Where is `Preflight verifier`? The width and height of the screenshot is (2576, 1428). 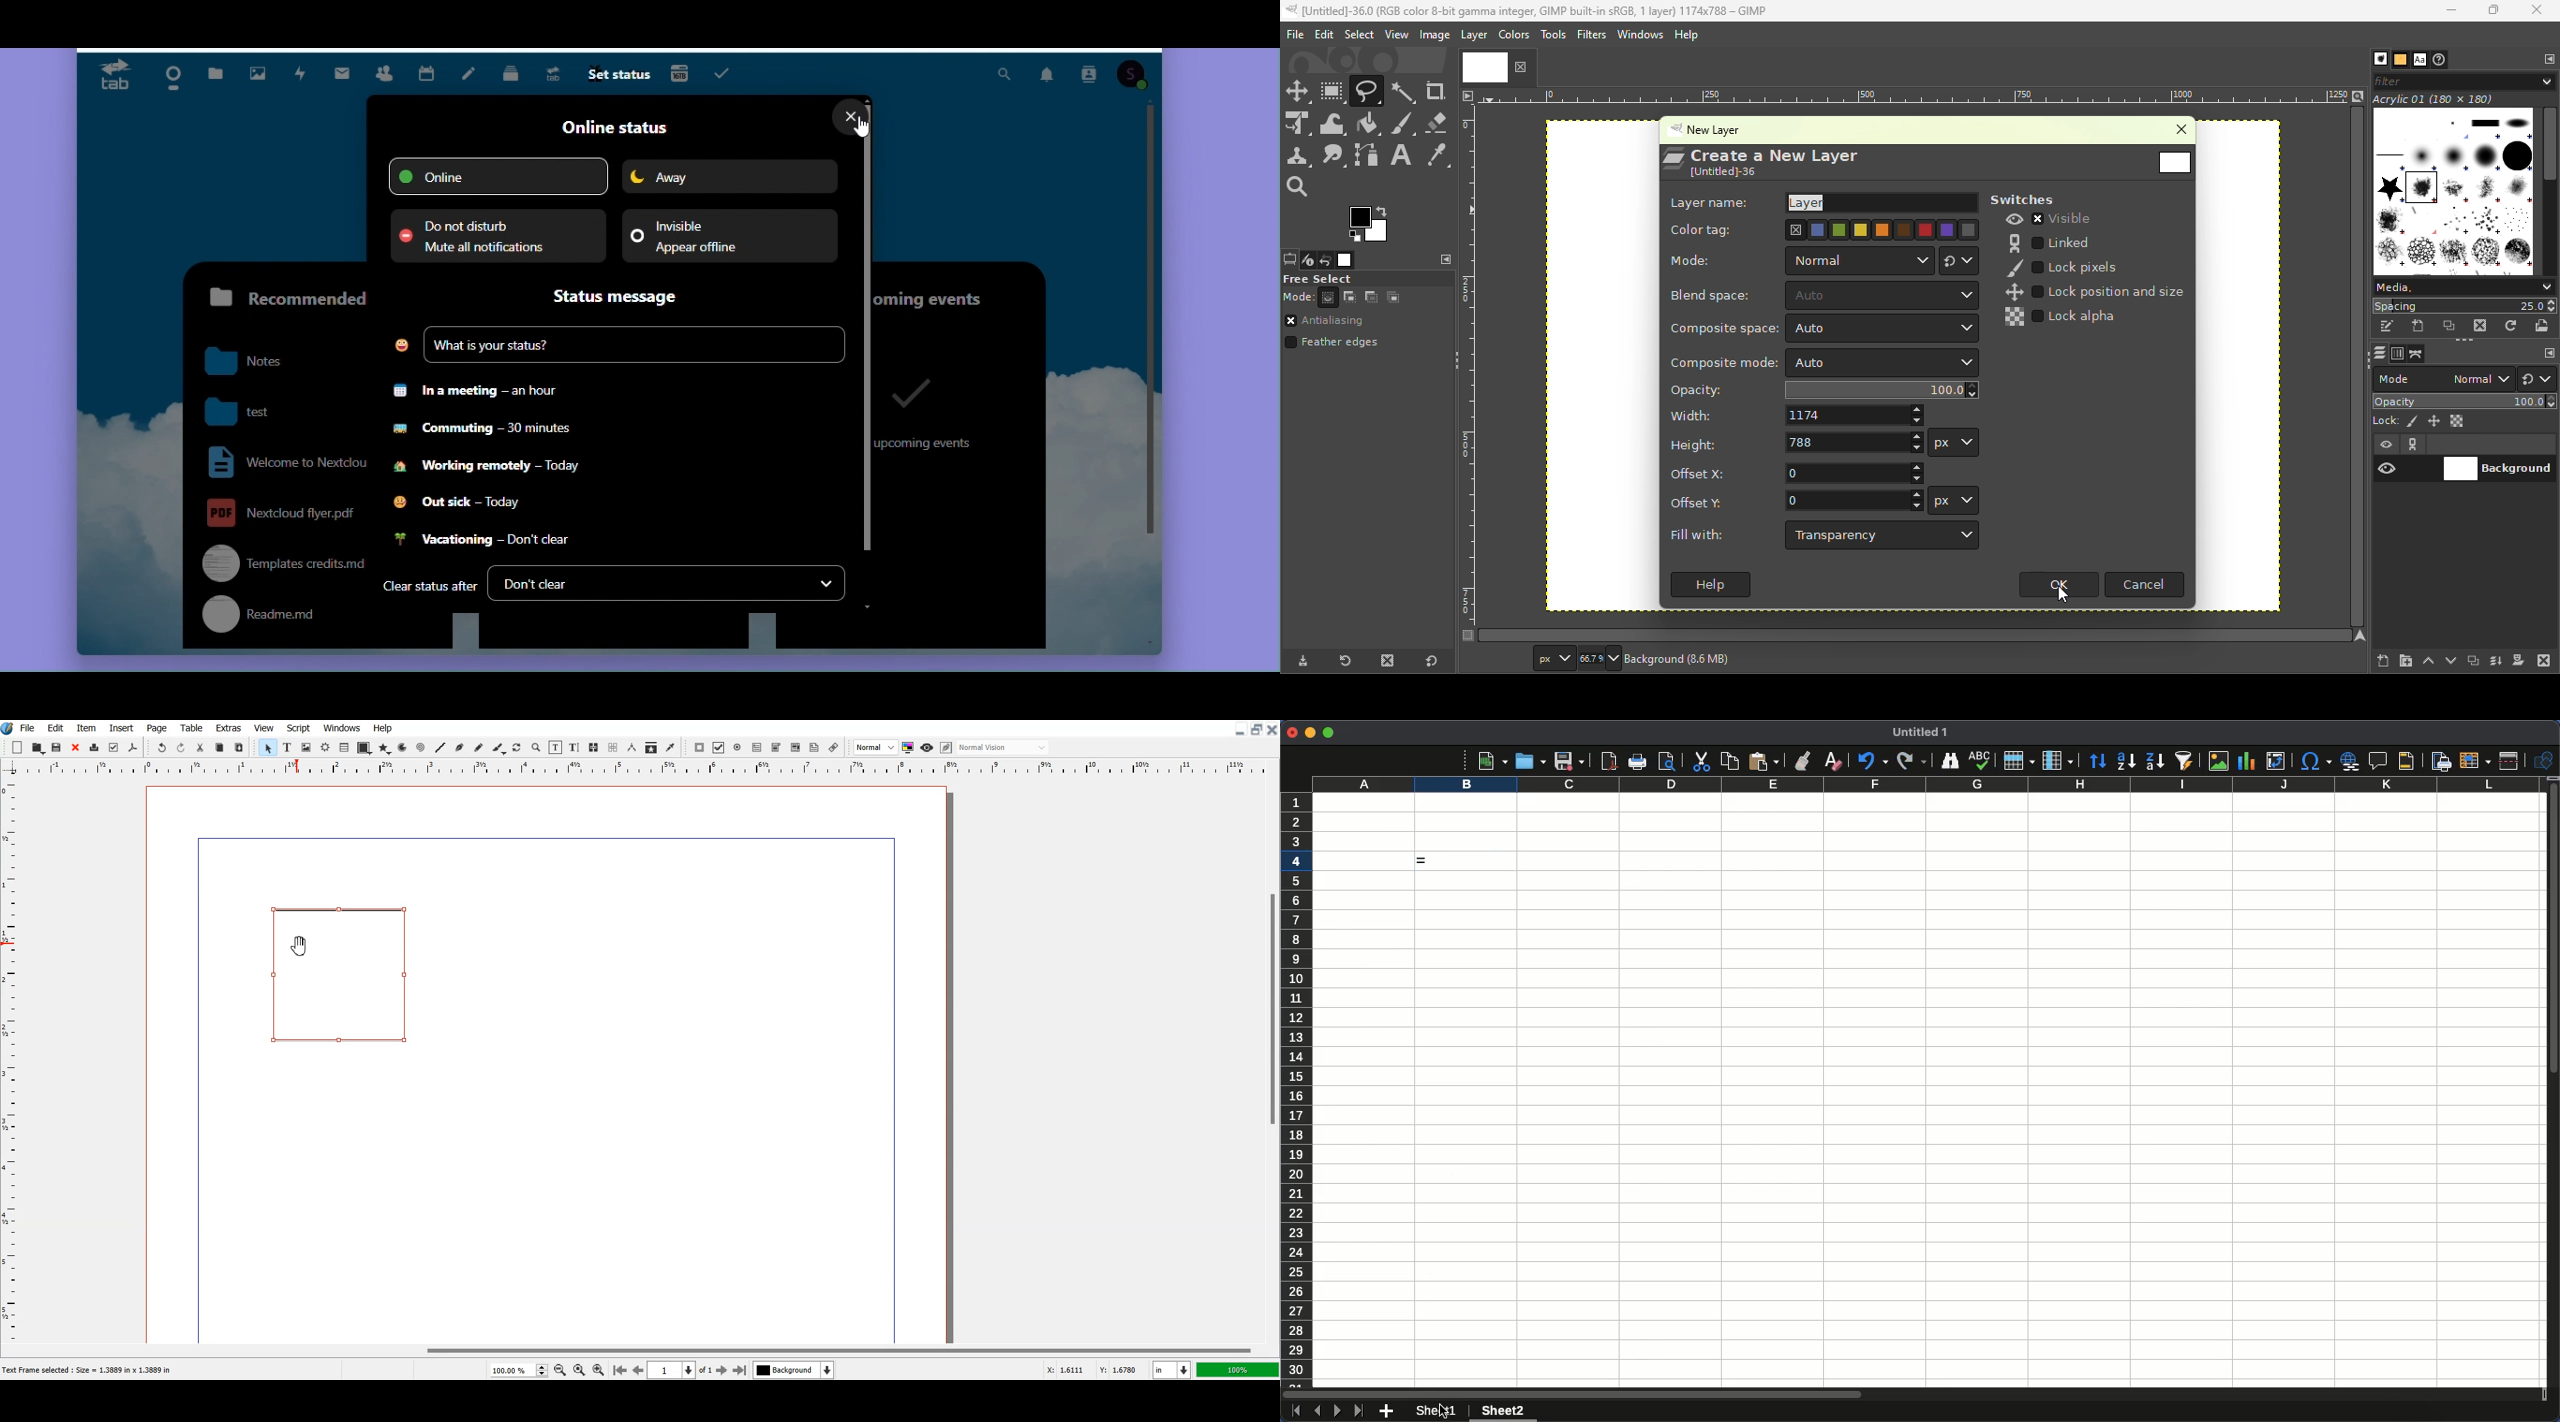
Preflight verifier is located at coordinates (113, 747).